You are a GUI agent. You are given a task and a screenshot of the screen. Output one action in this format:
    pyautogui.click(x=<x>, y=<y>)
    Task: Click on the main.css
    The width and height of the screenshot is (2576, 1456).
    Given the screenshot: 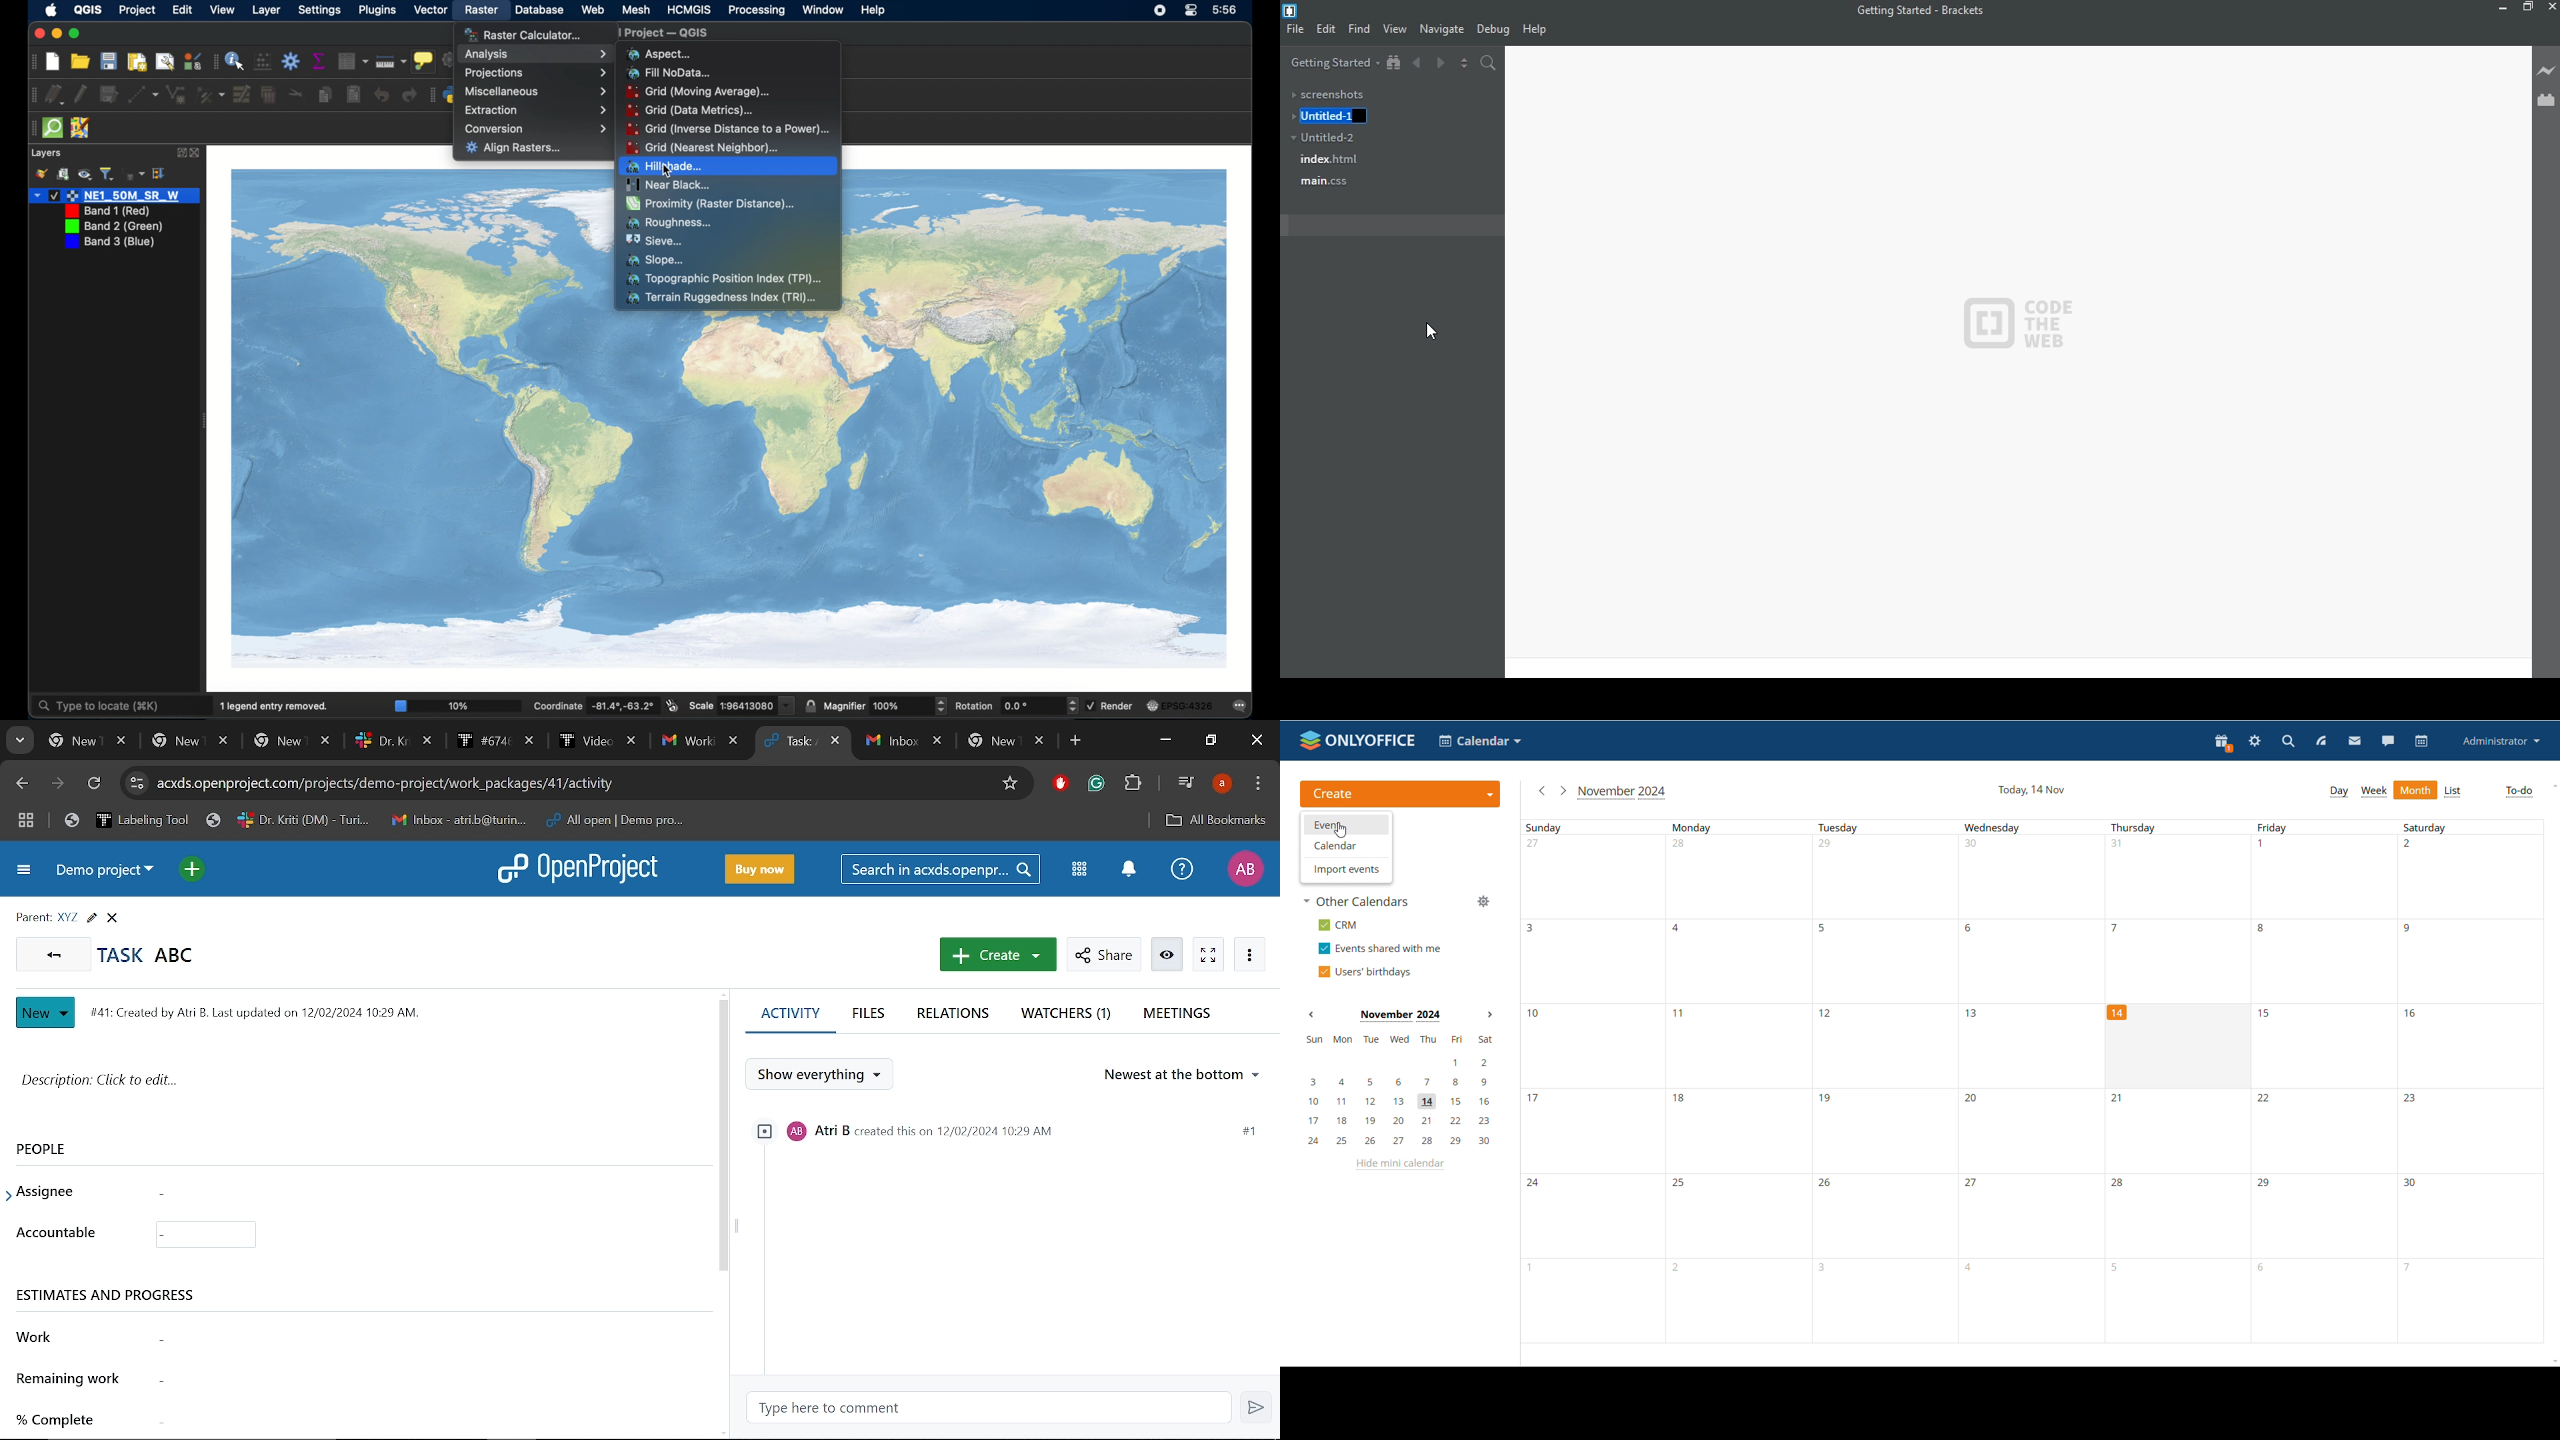 What is the action you would take?
    pyautogui.click(x=1324, y=183)
    